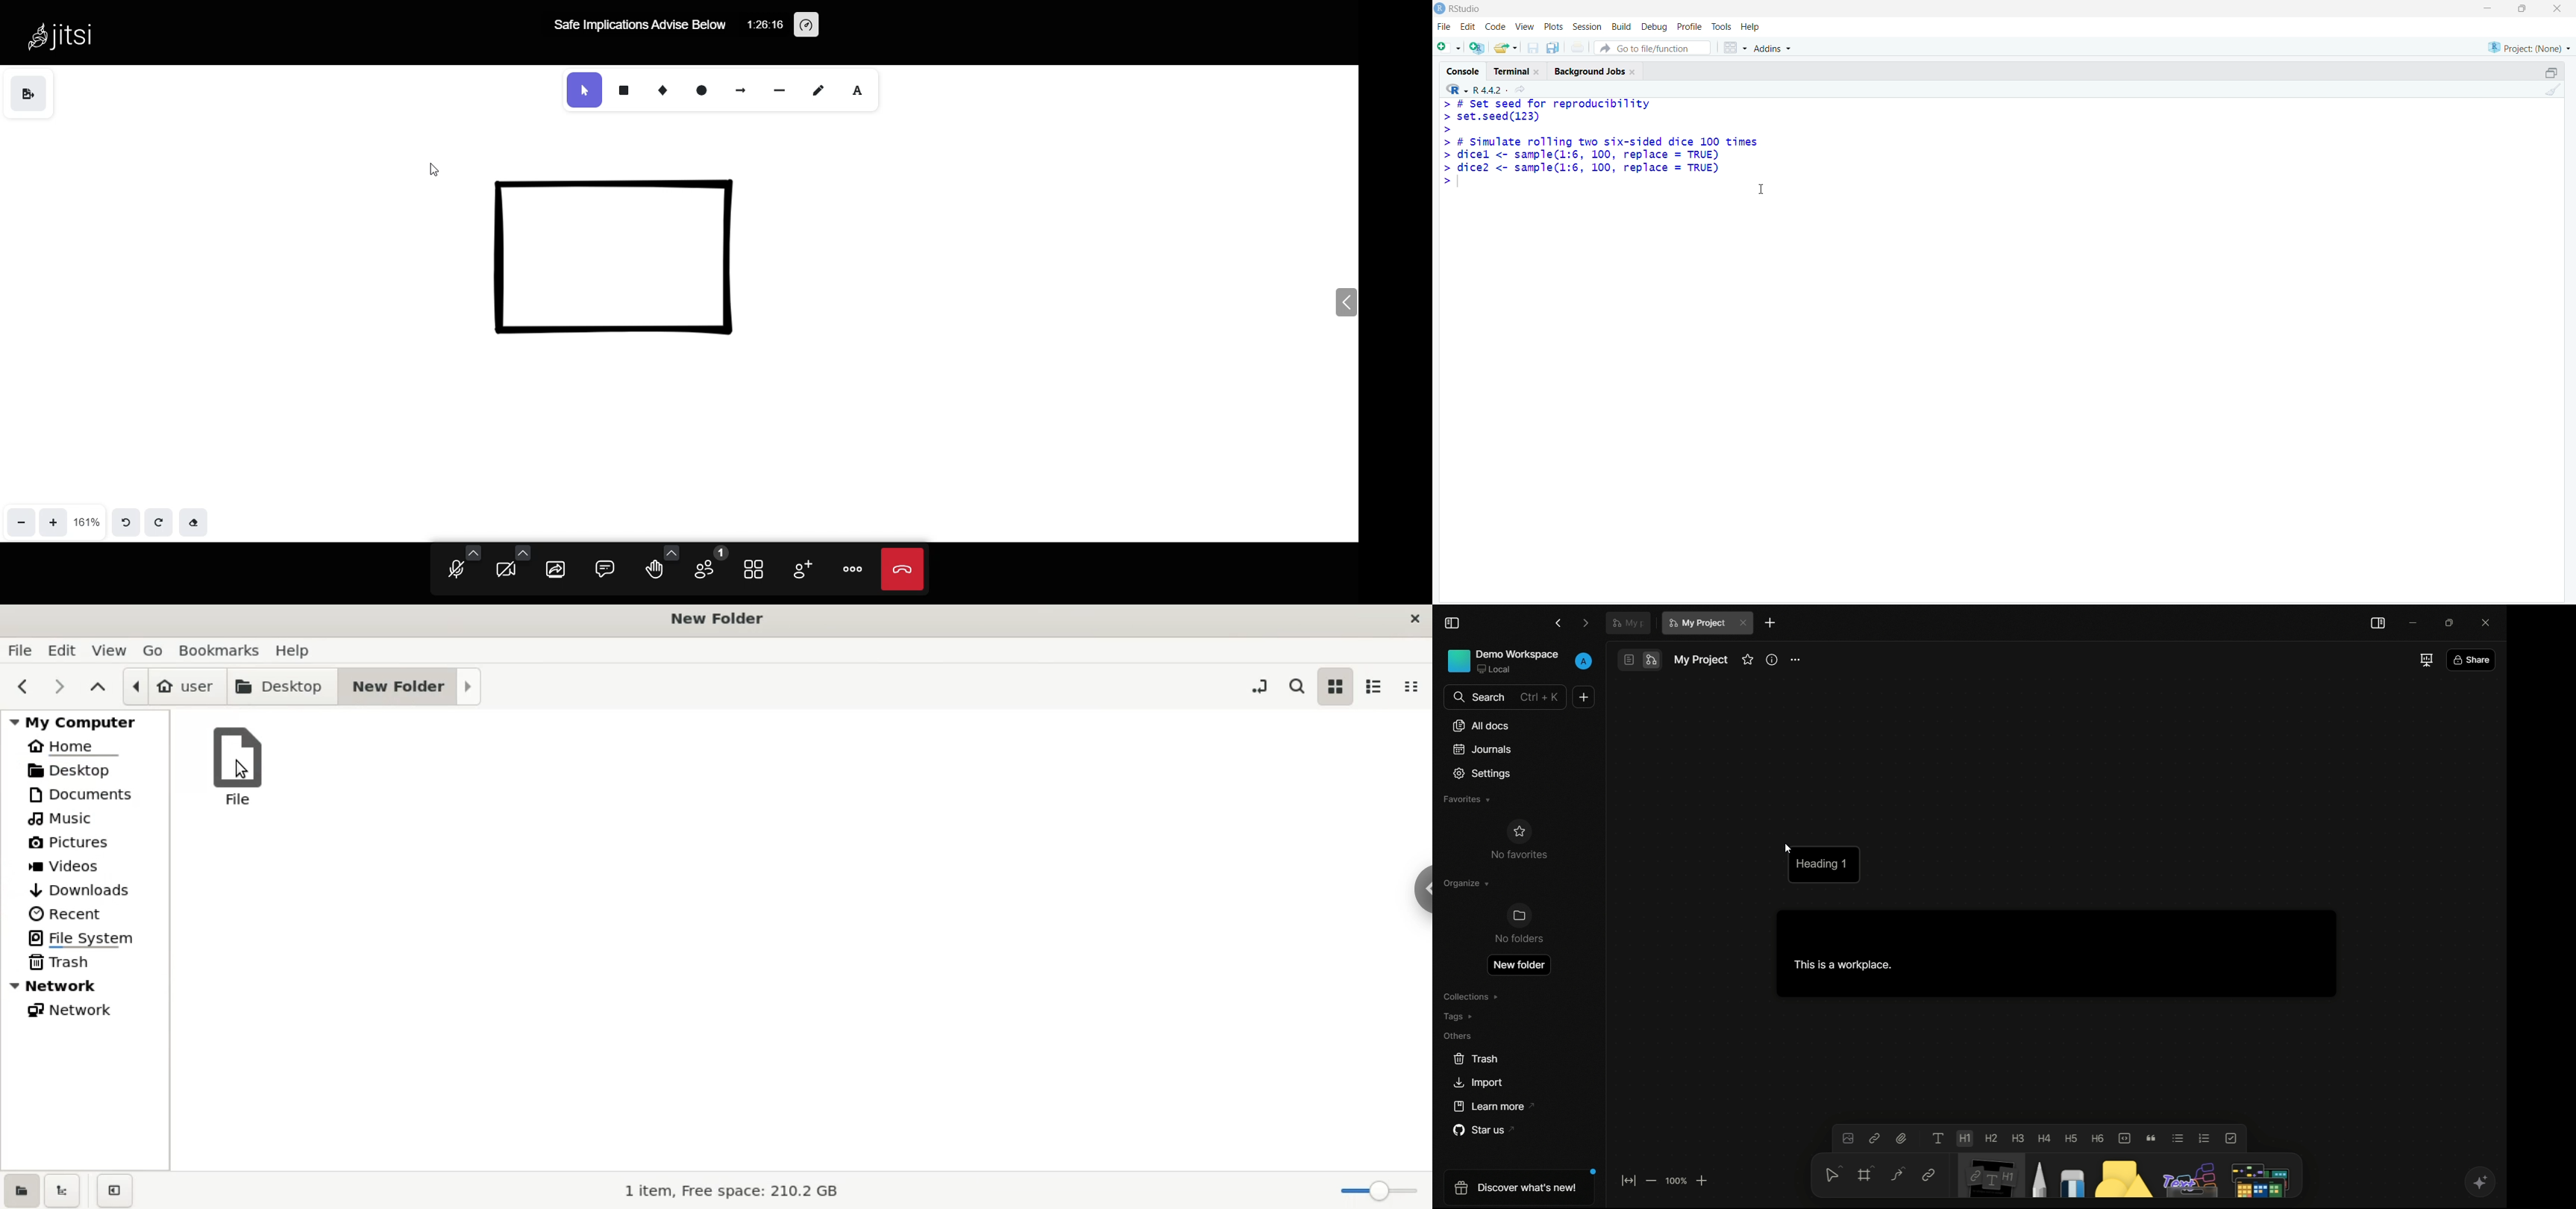  I want to click on new document, so click(1583, 697).